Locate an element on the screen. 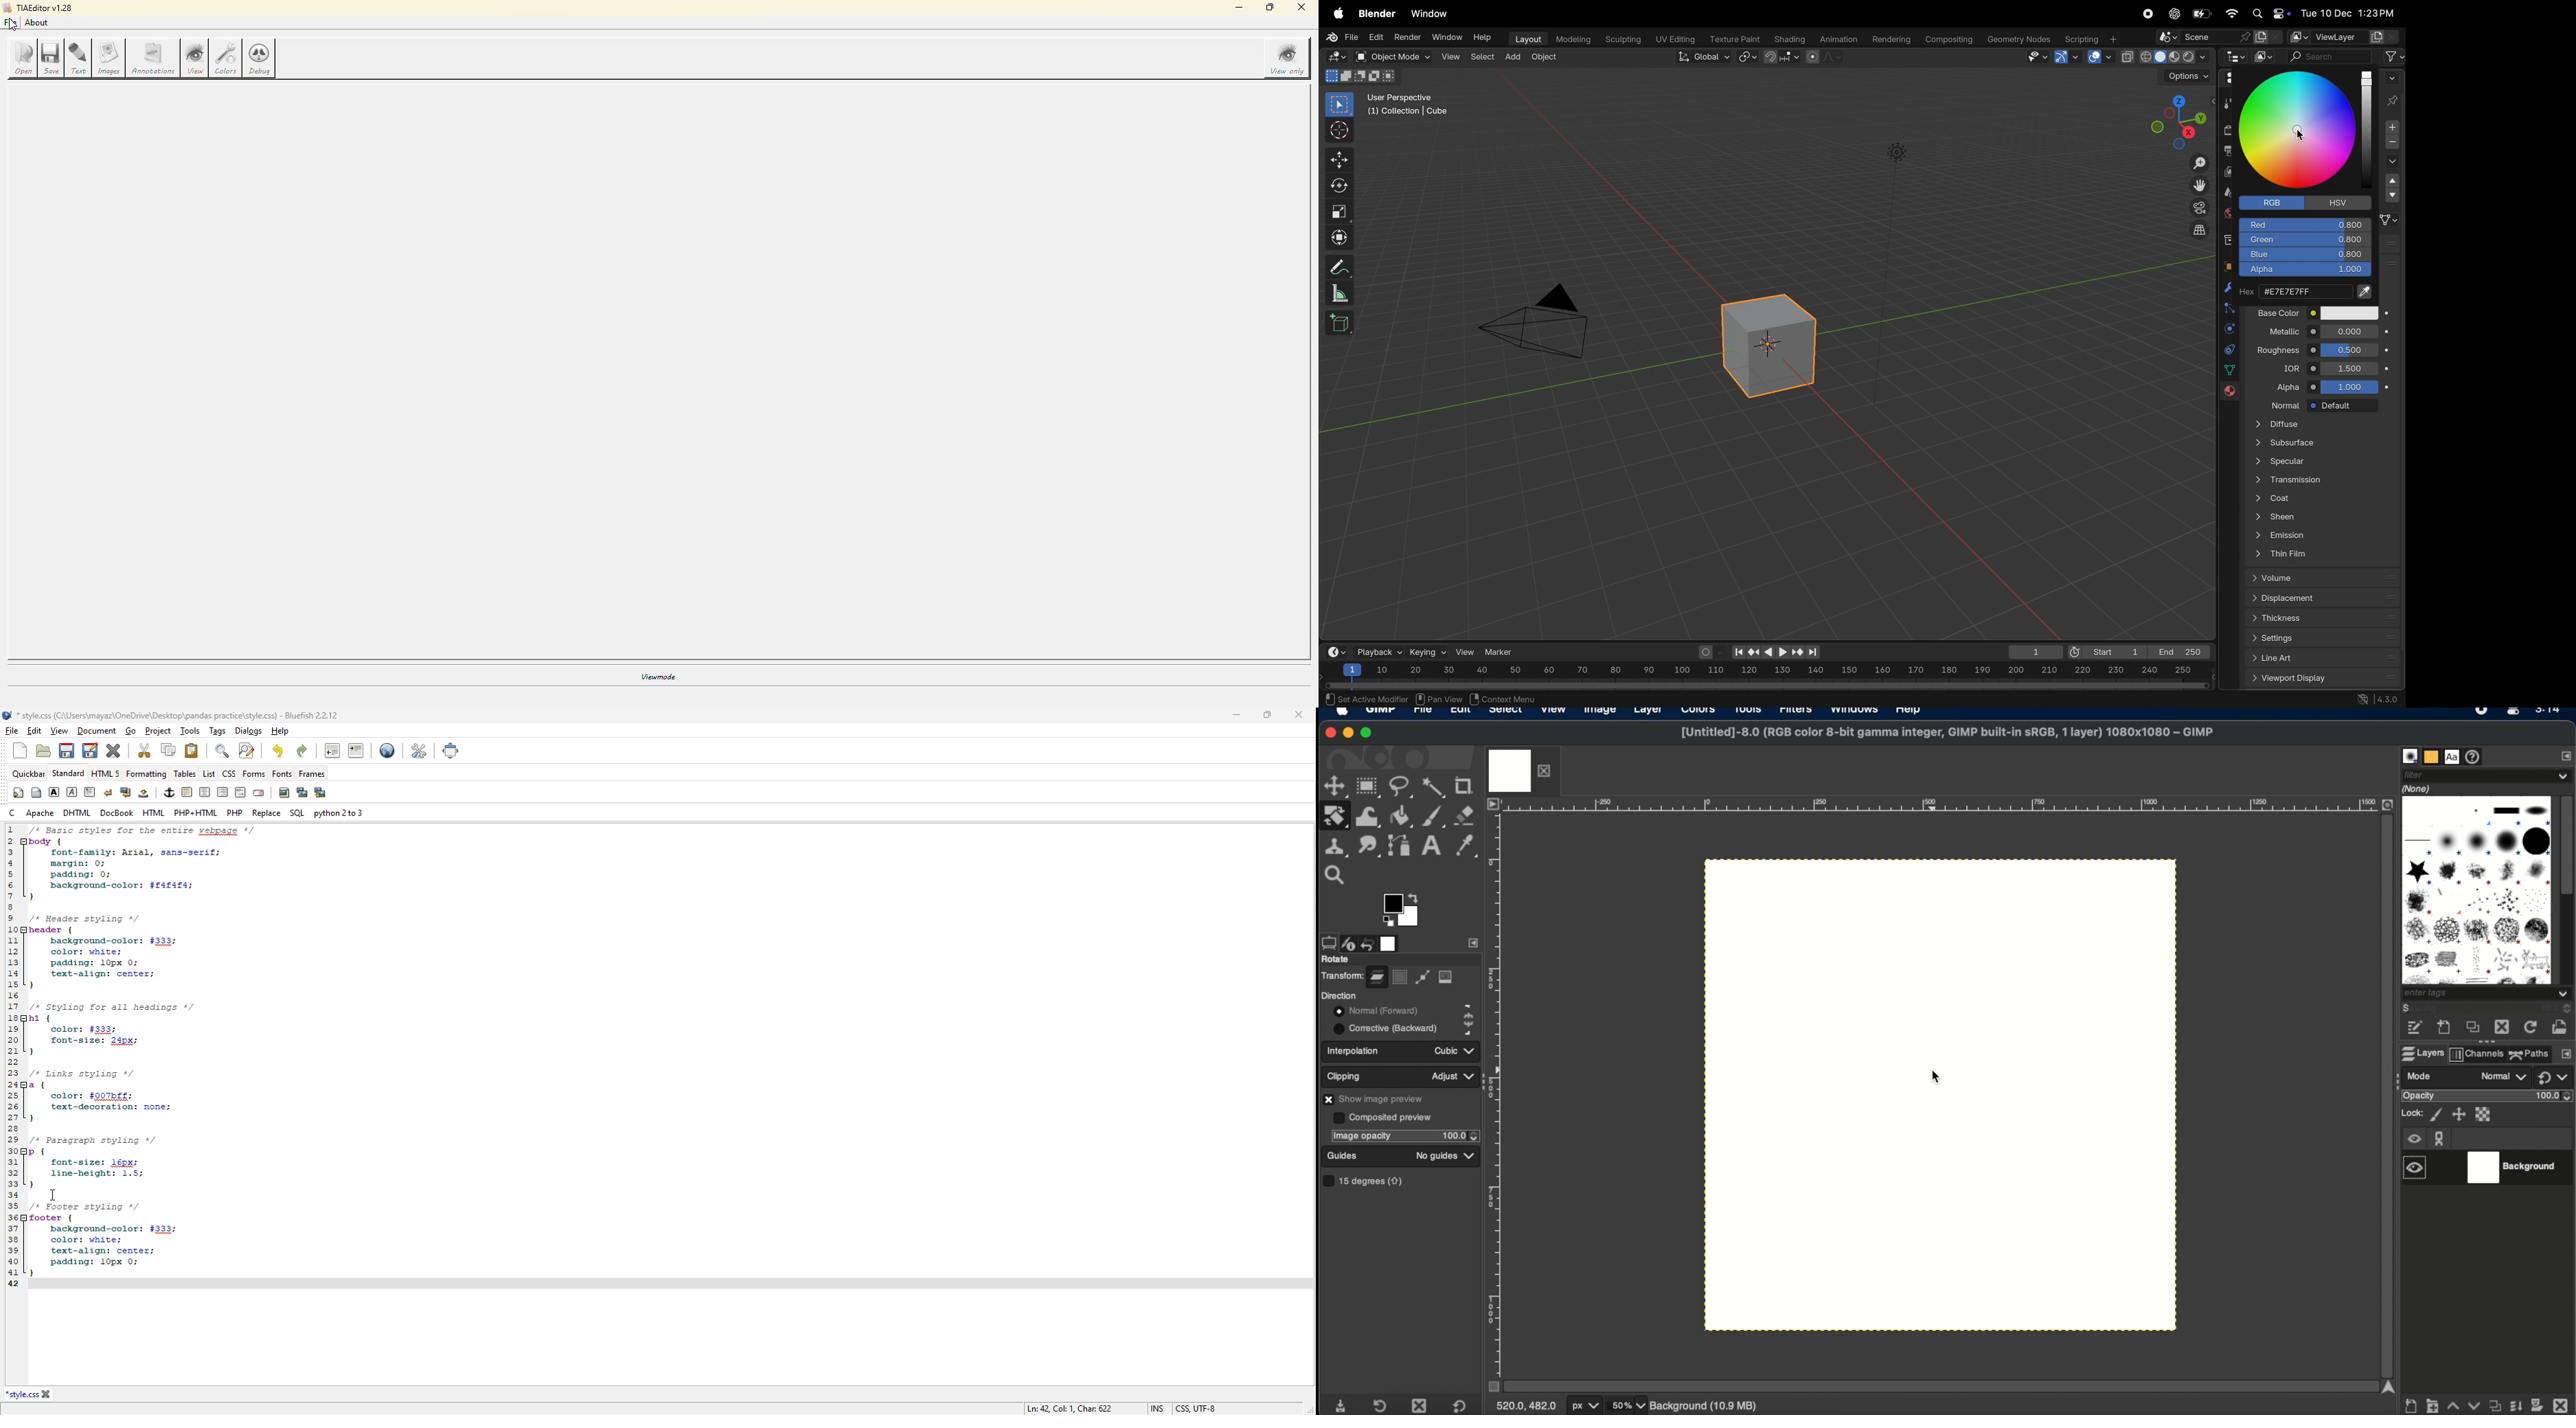 This screenshot has width=2576, height=1428. edit is located at coordinates (1373, 38).